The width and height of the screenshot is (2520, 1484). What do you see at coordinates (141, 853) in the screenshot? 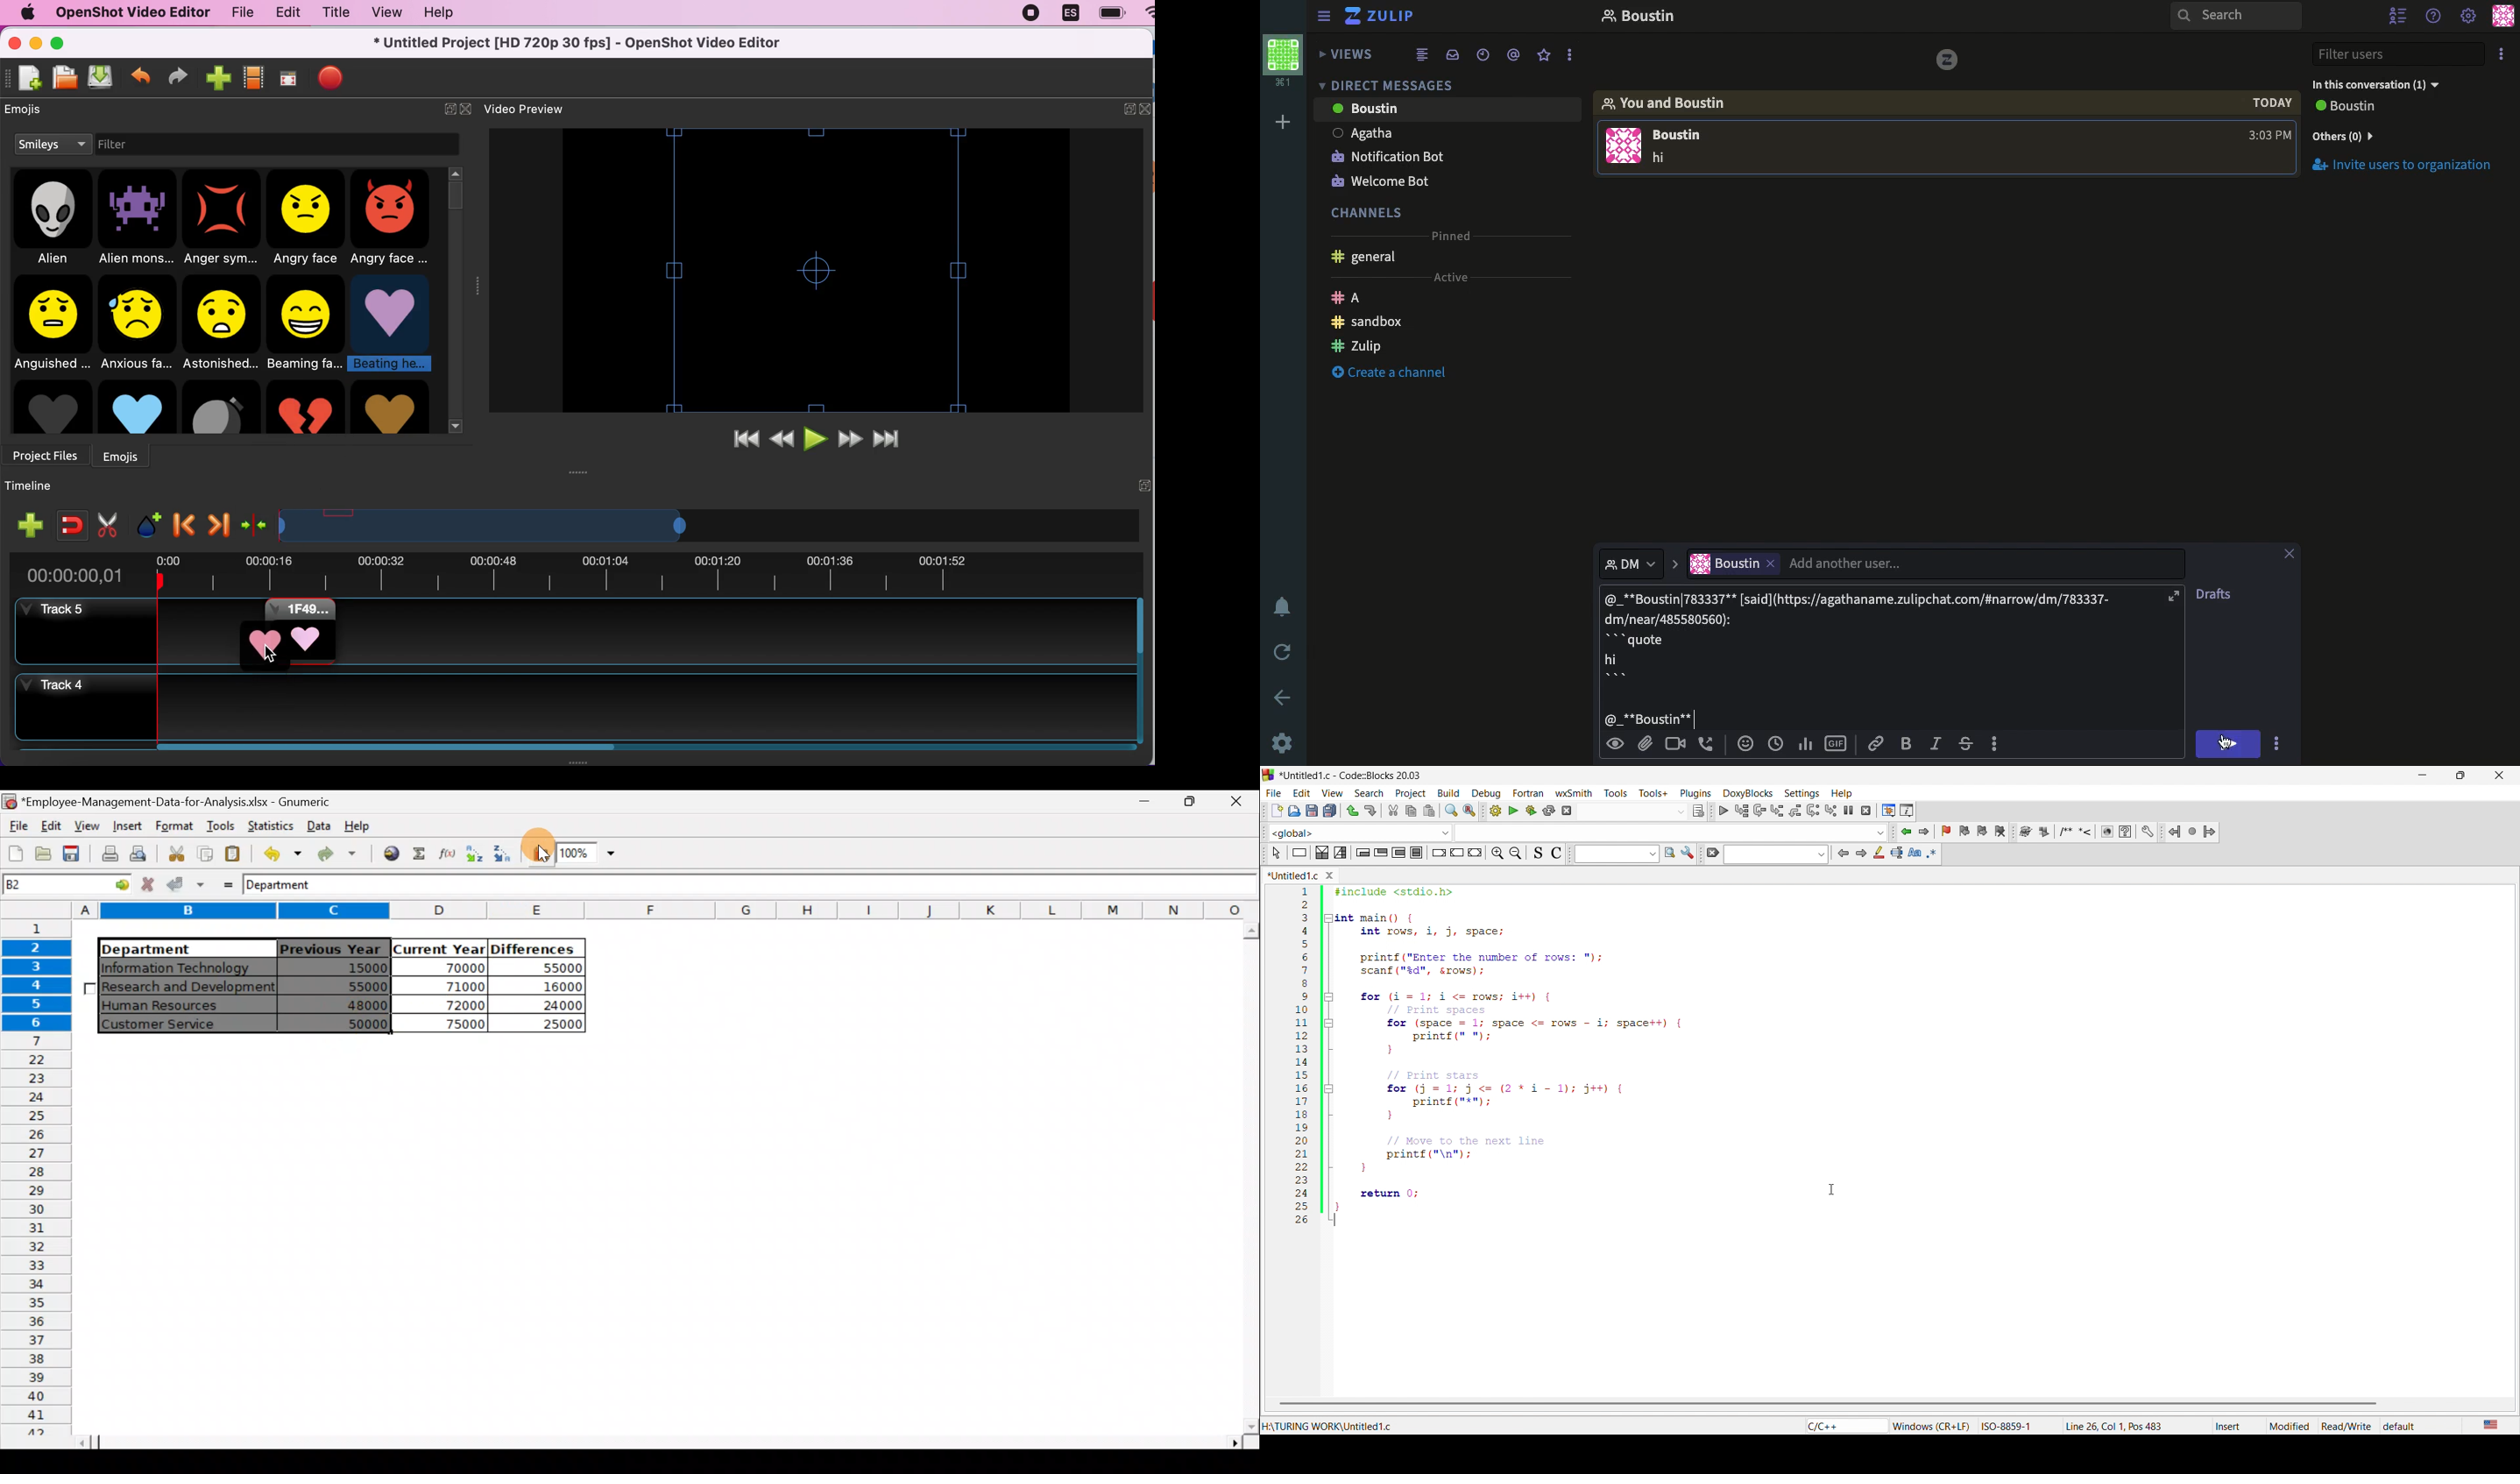
I see `Print preview` at bounding box center [141, 853].